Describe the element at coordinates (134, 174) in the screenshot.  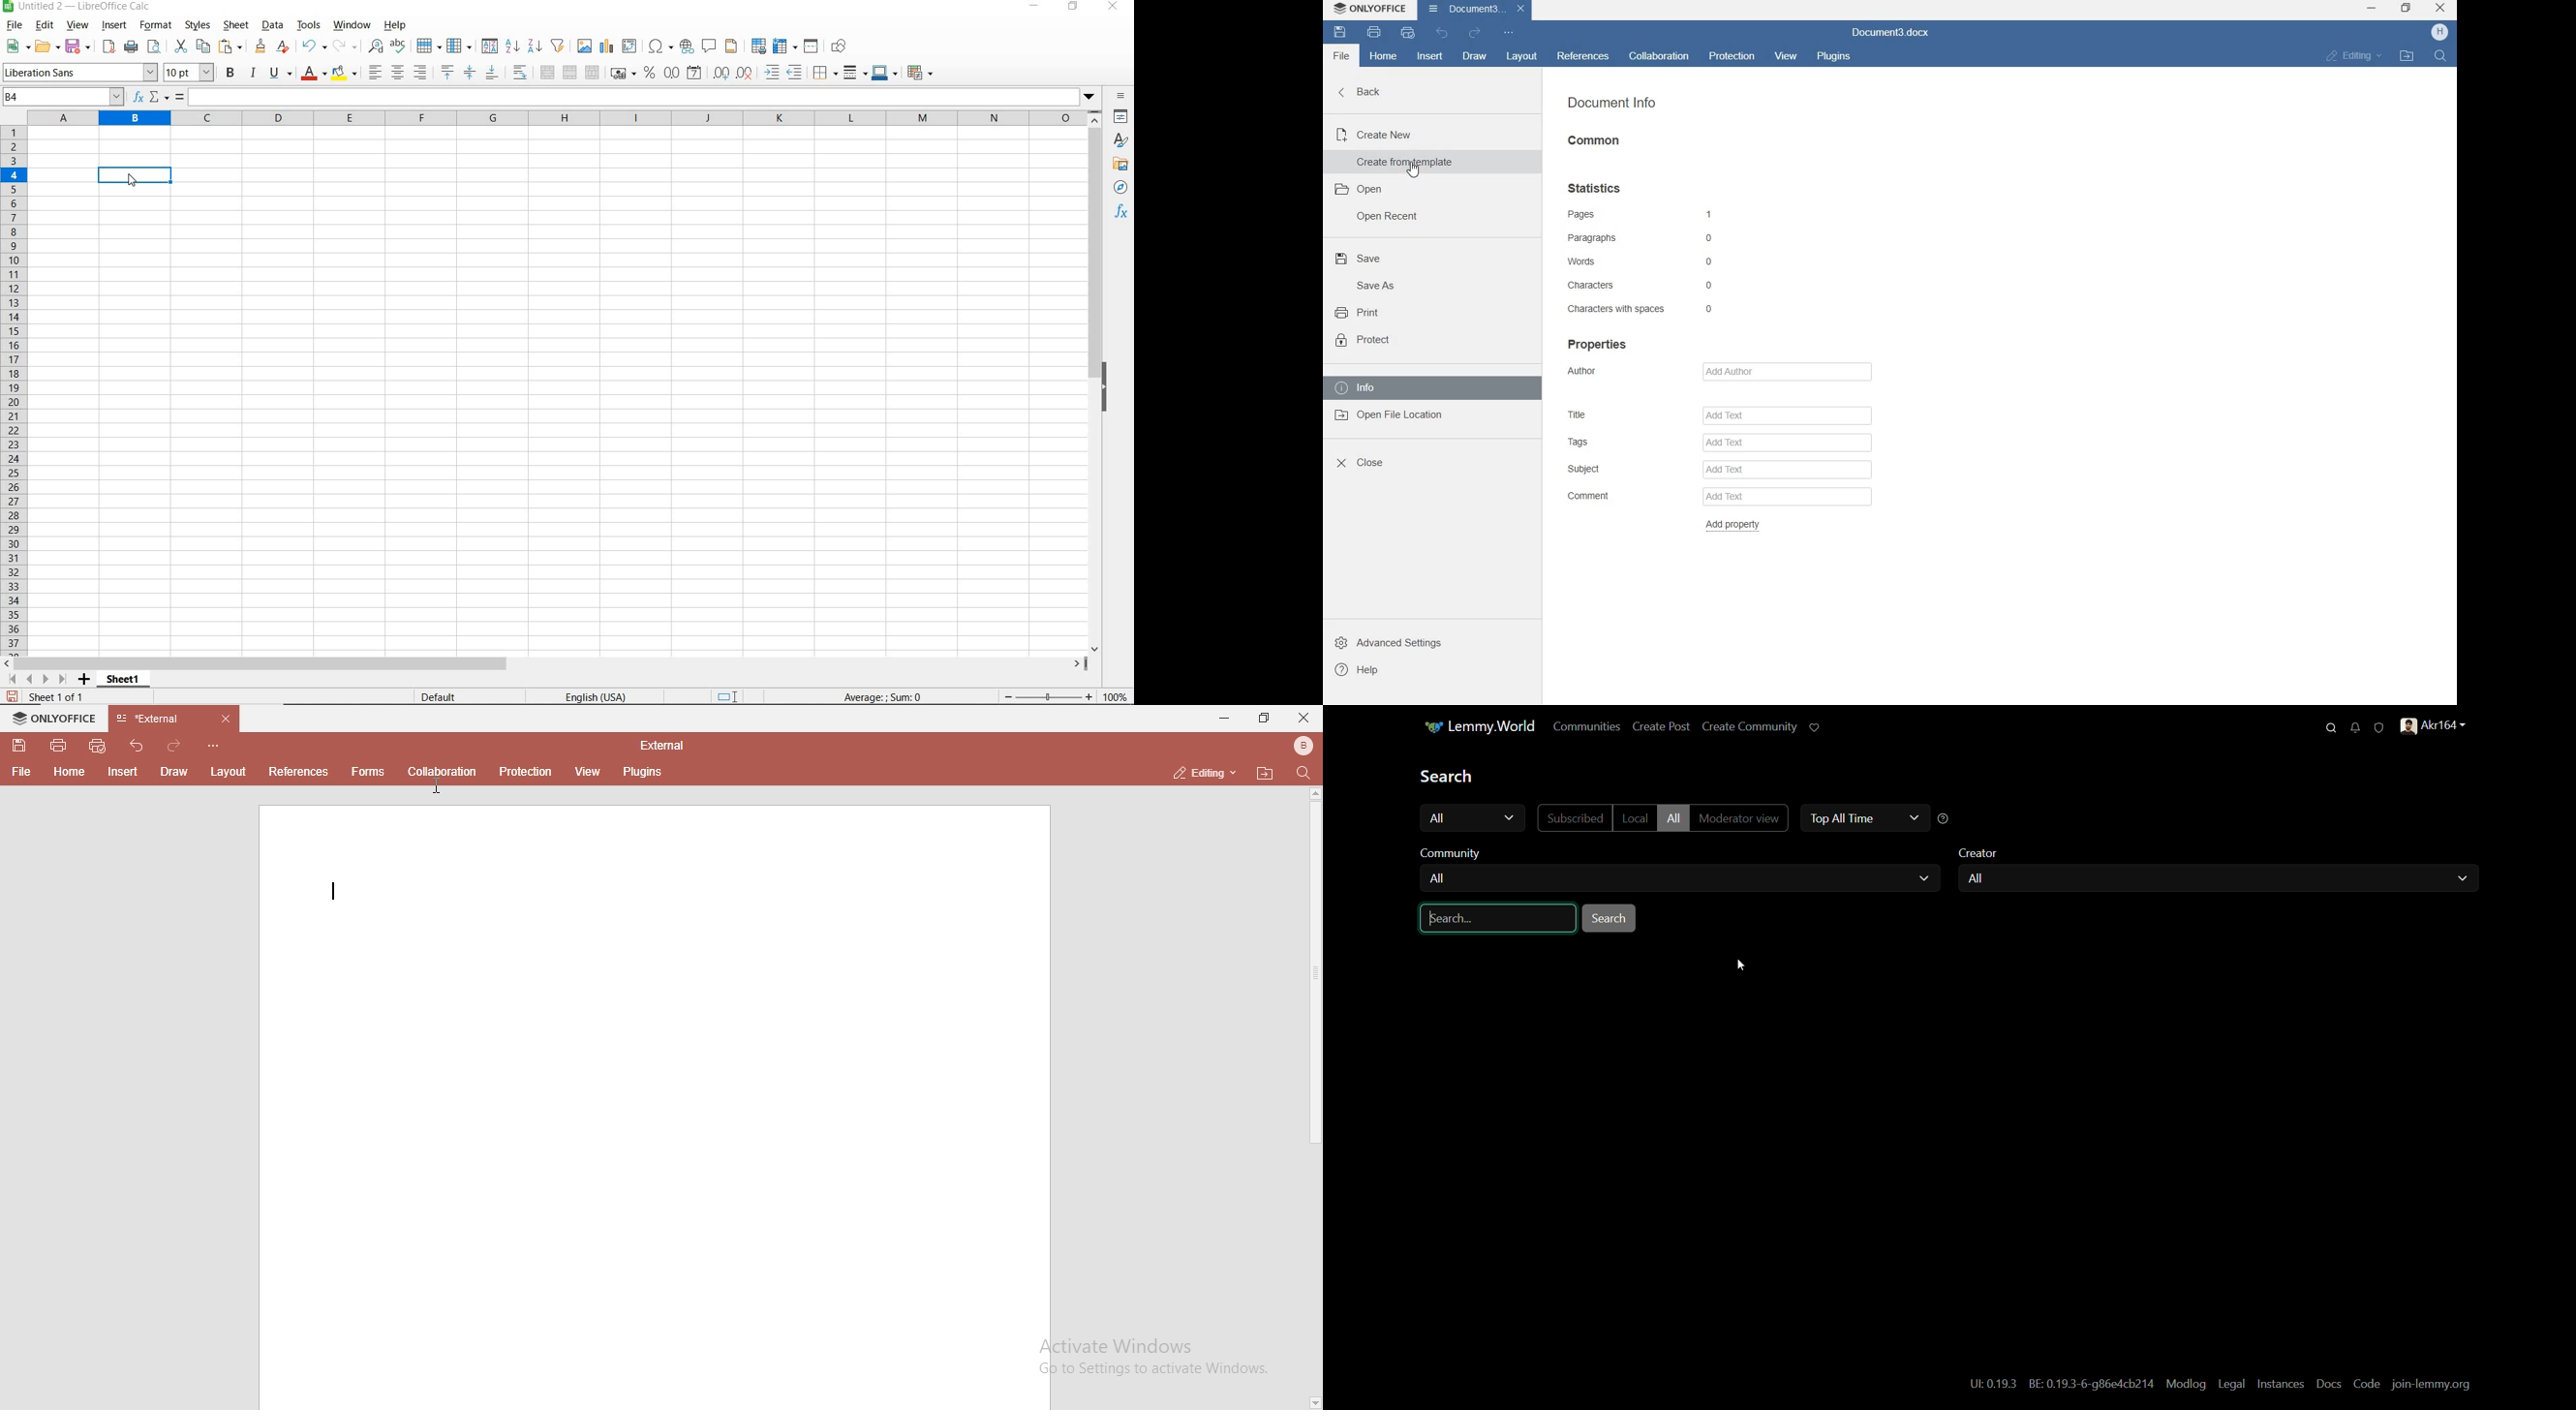
I see `selected cell` at that location.